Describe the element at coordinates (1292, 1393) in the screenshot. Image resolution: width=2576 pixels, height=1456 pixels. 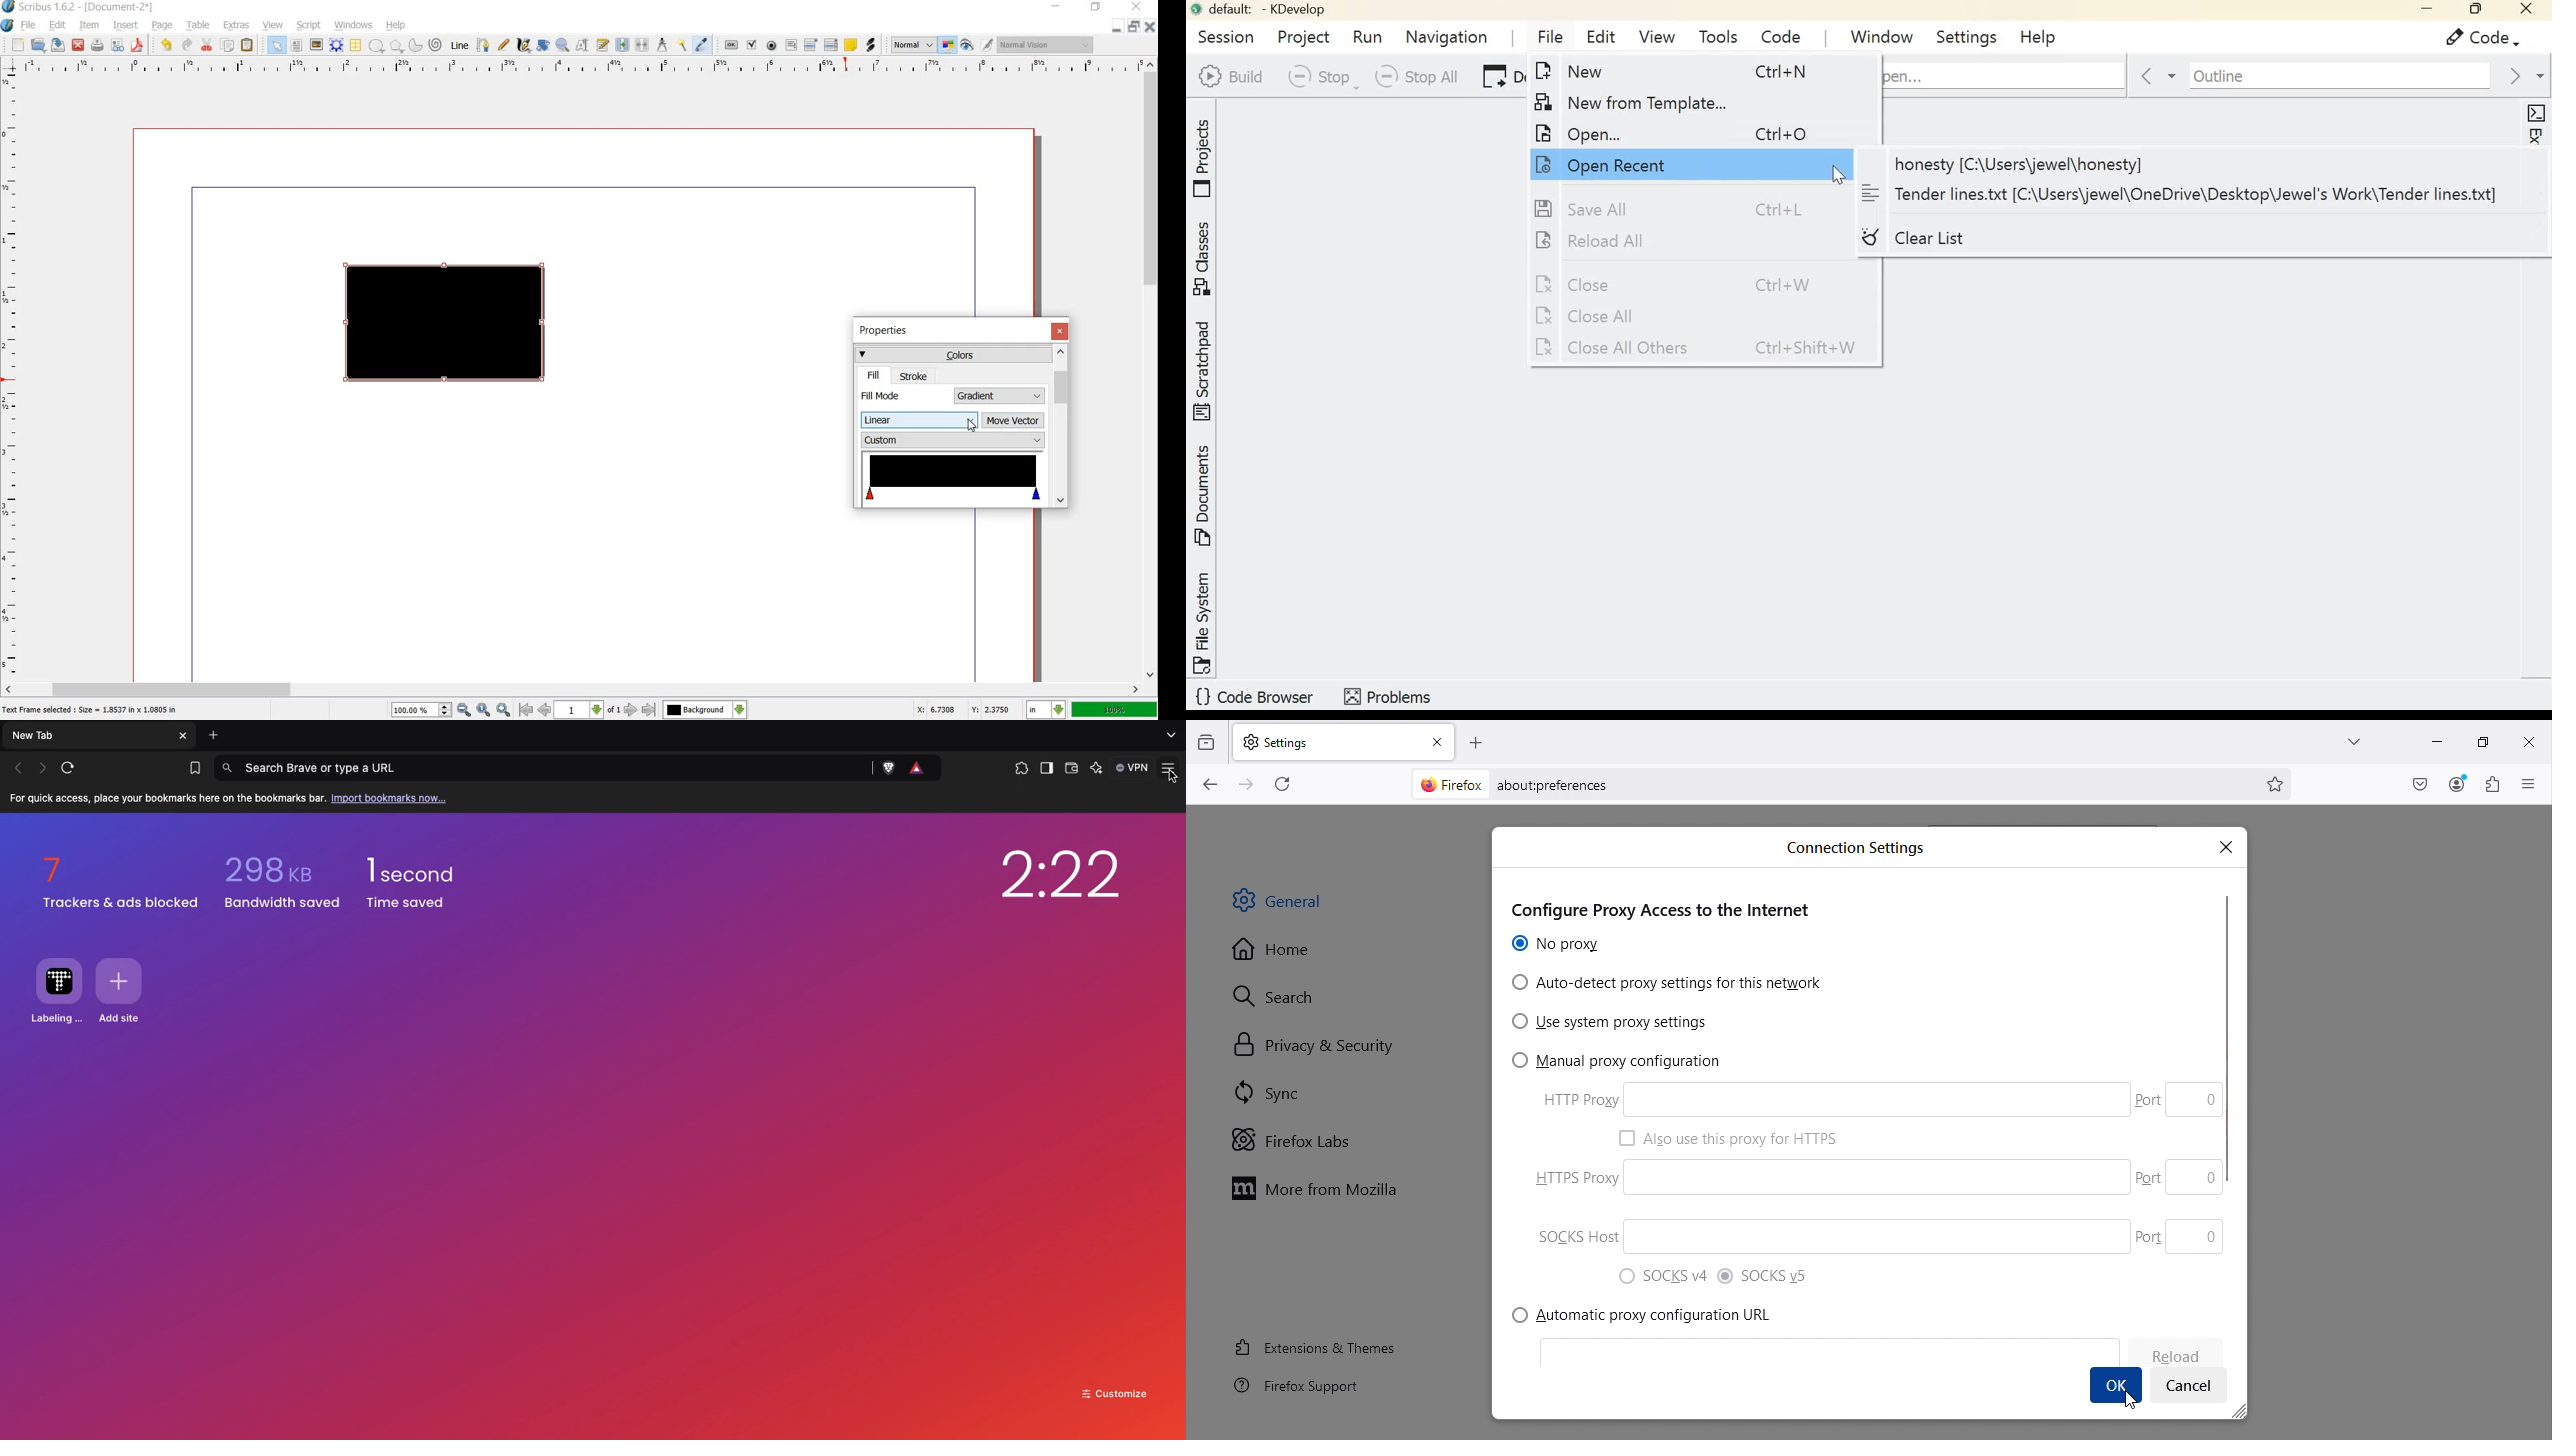
I see `FireFox support` at that location.